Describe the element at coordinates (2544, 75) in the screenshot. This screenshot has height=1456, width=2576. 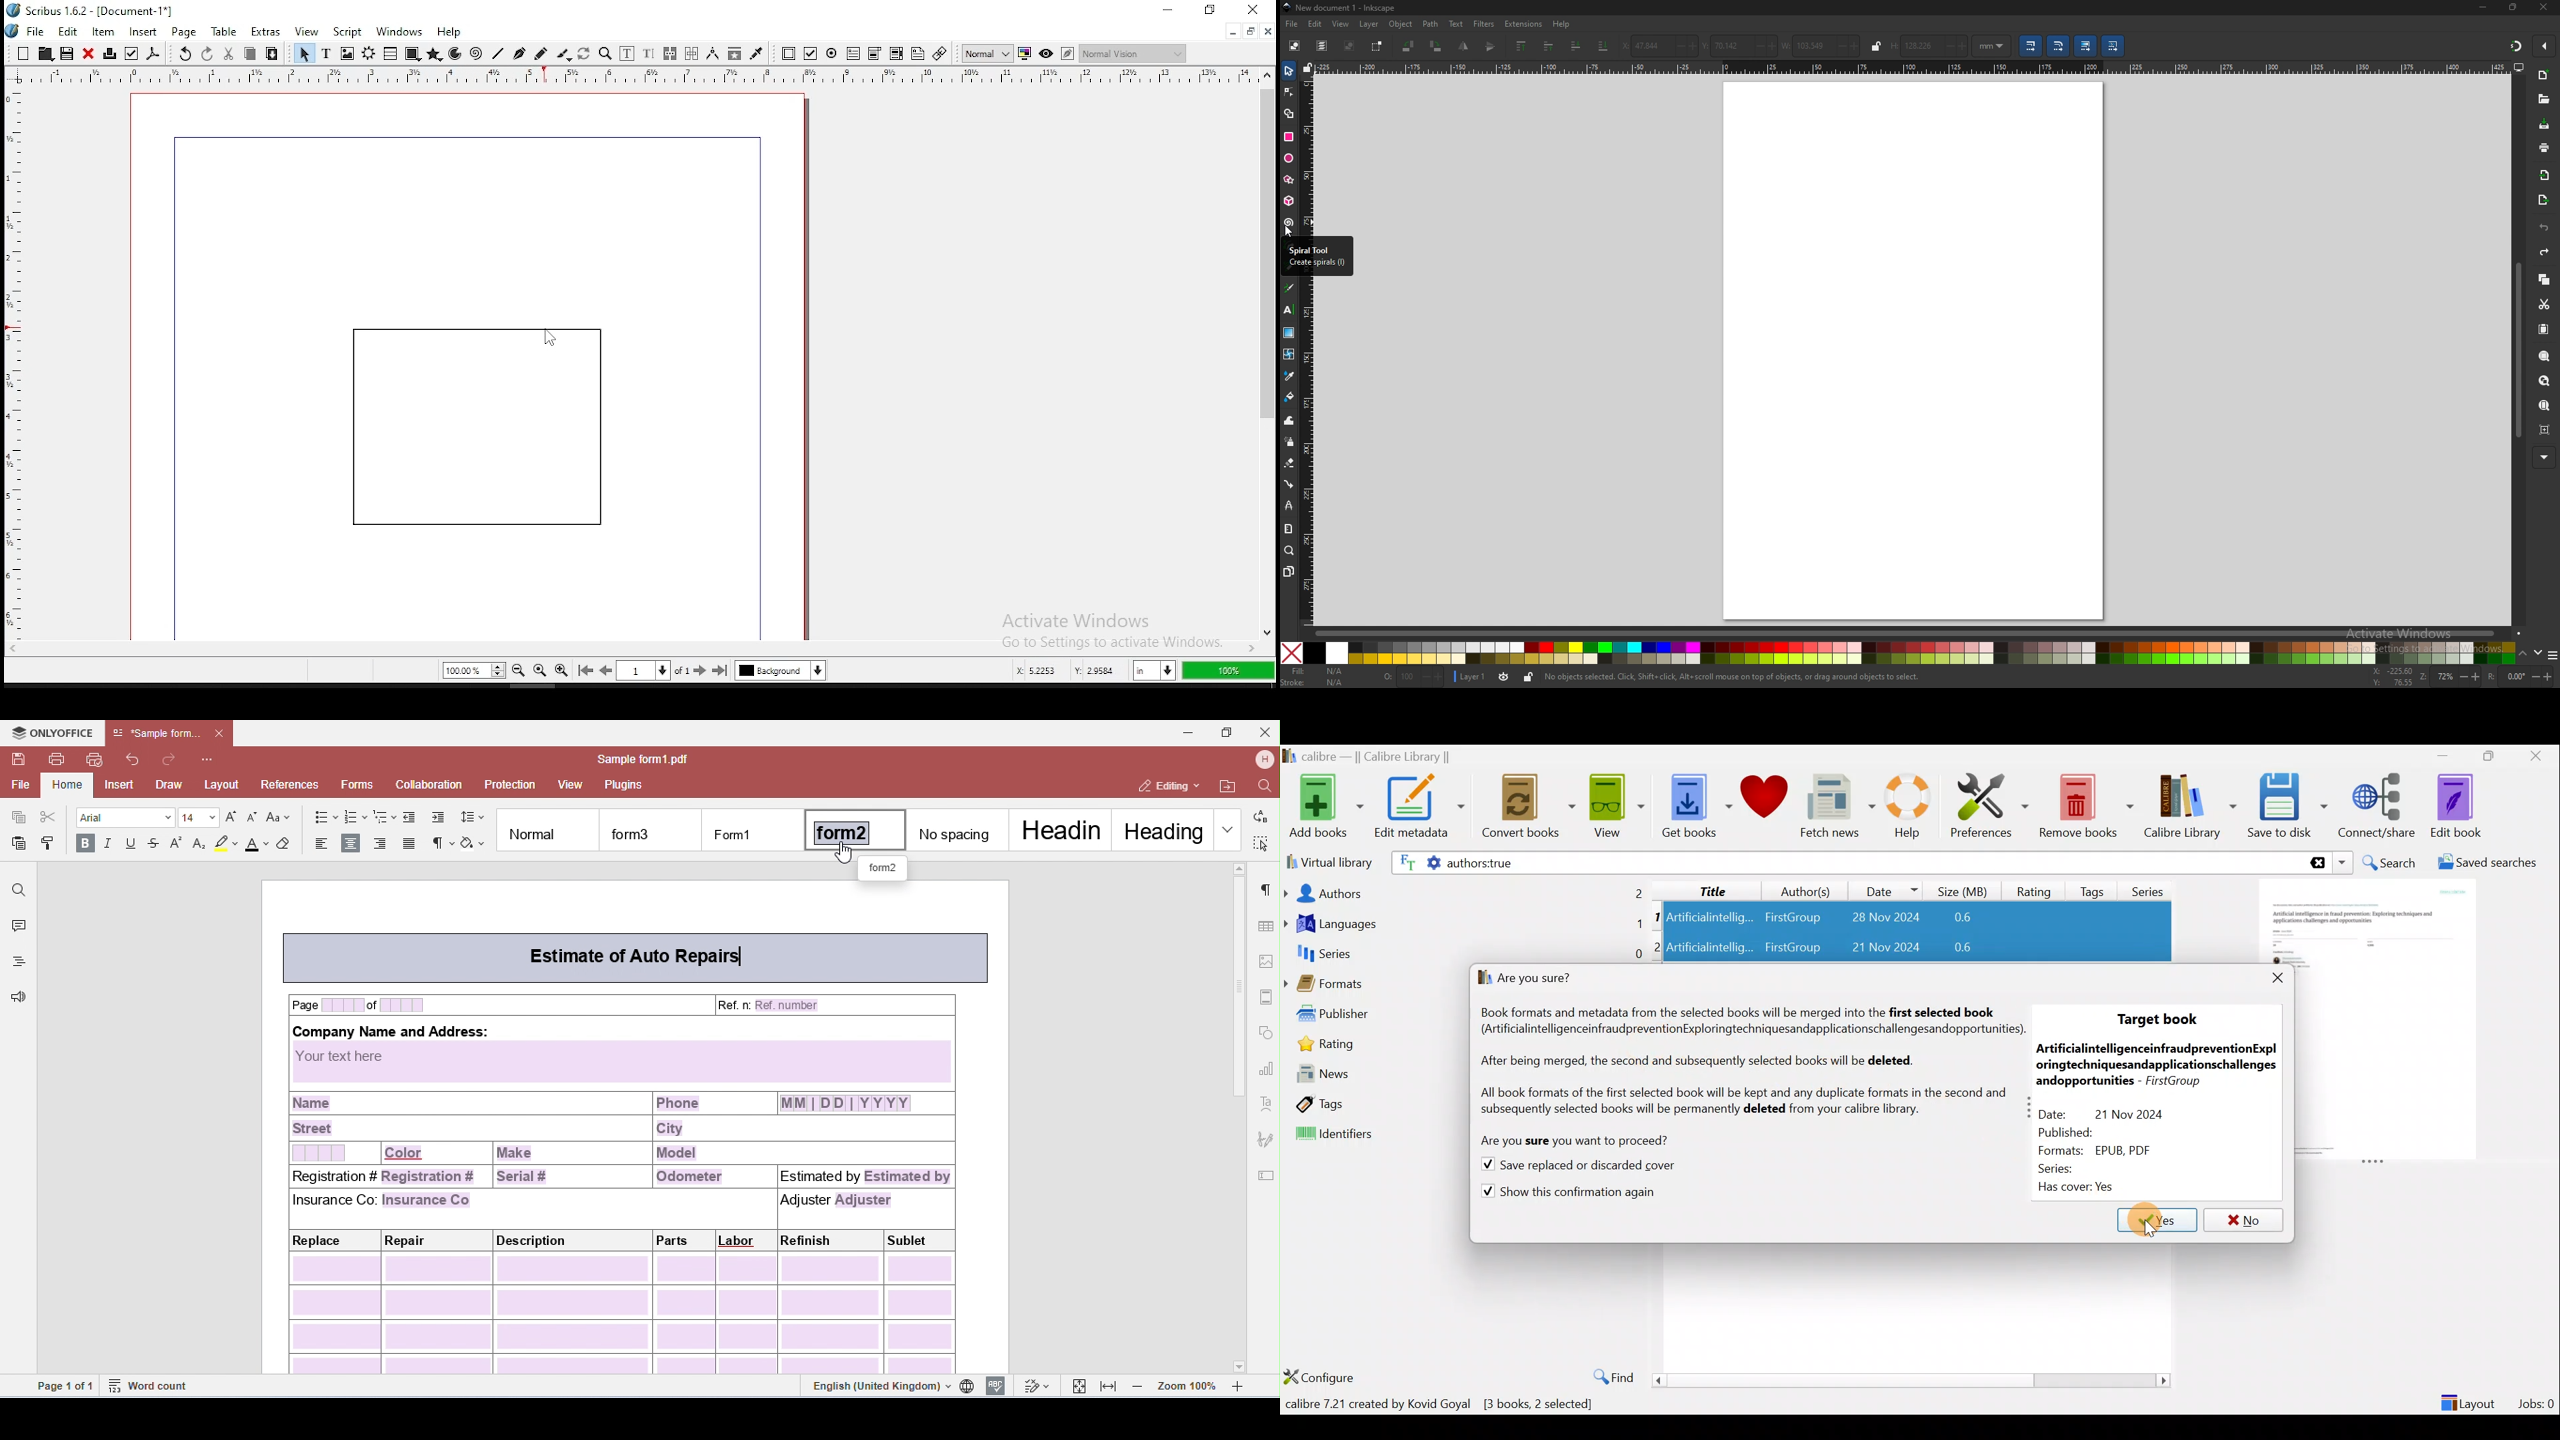
I see `new` at that location.